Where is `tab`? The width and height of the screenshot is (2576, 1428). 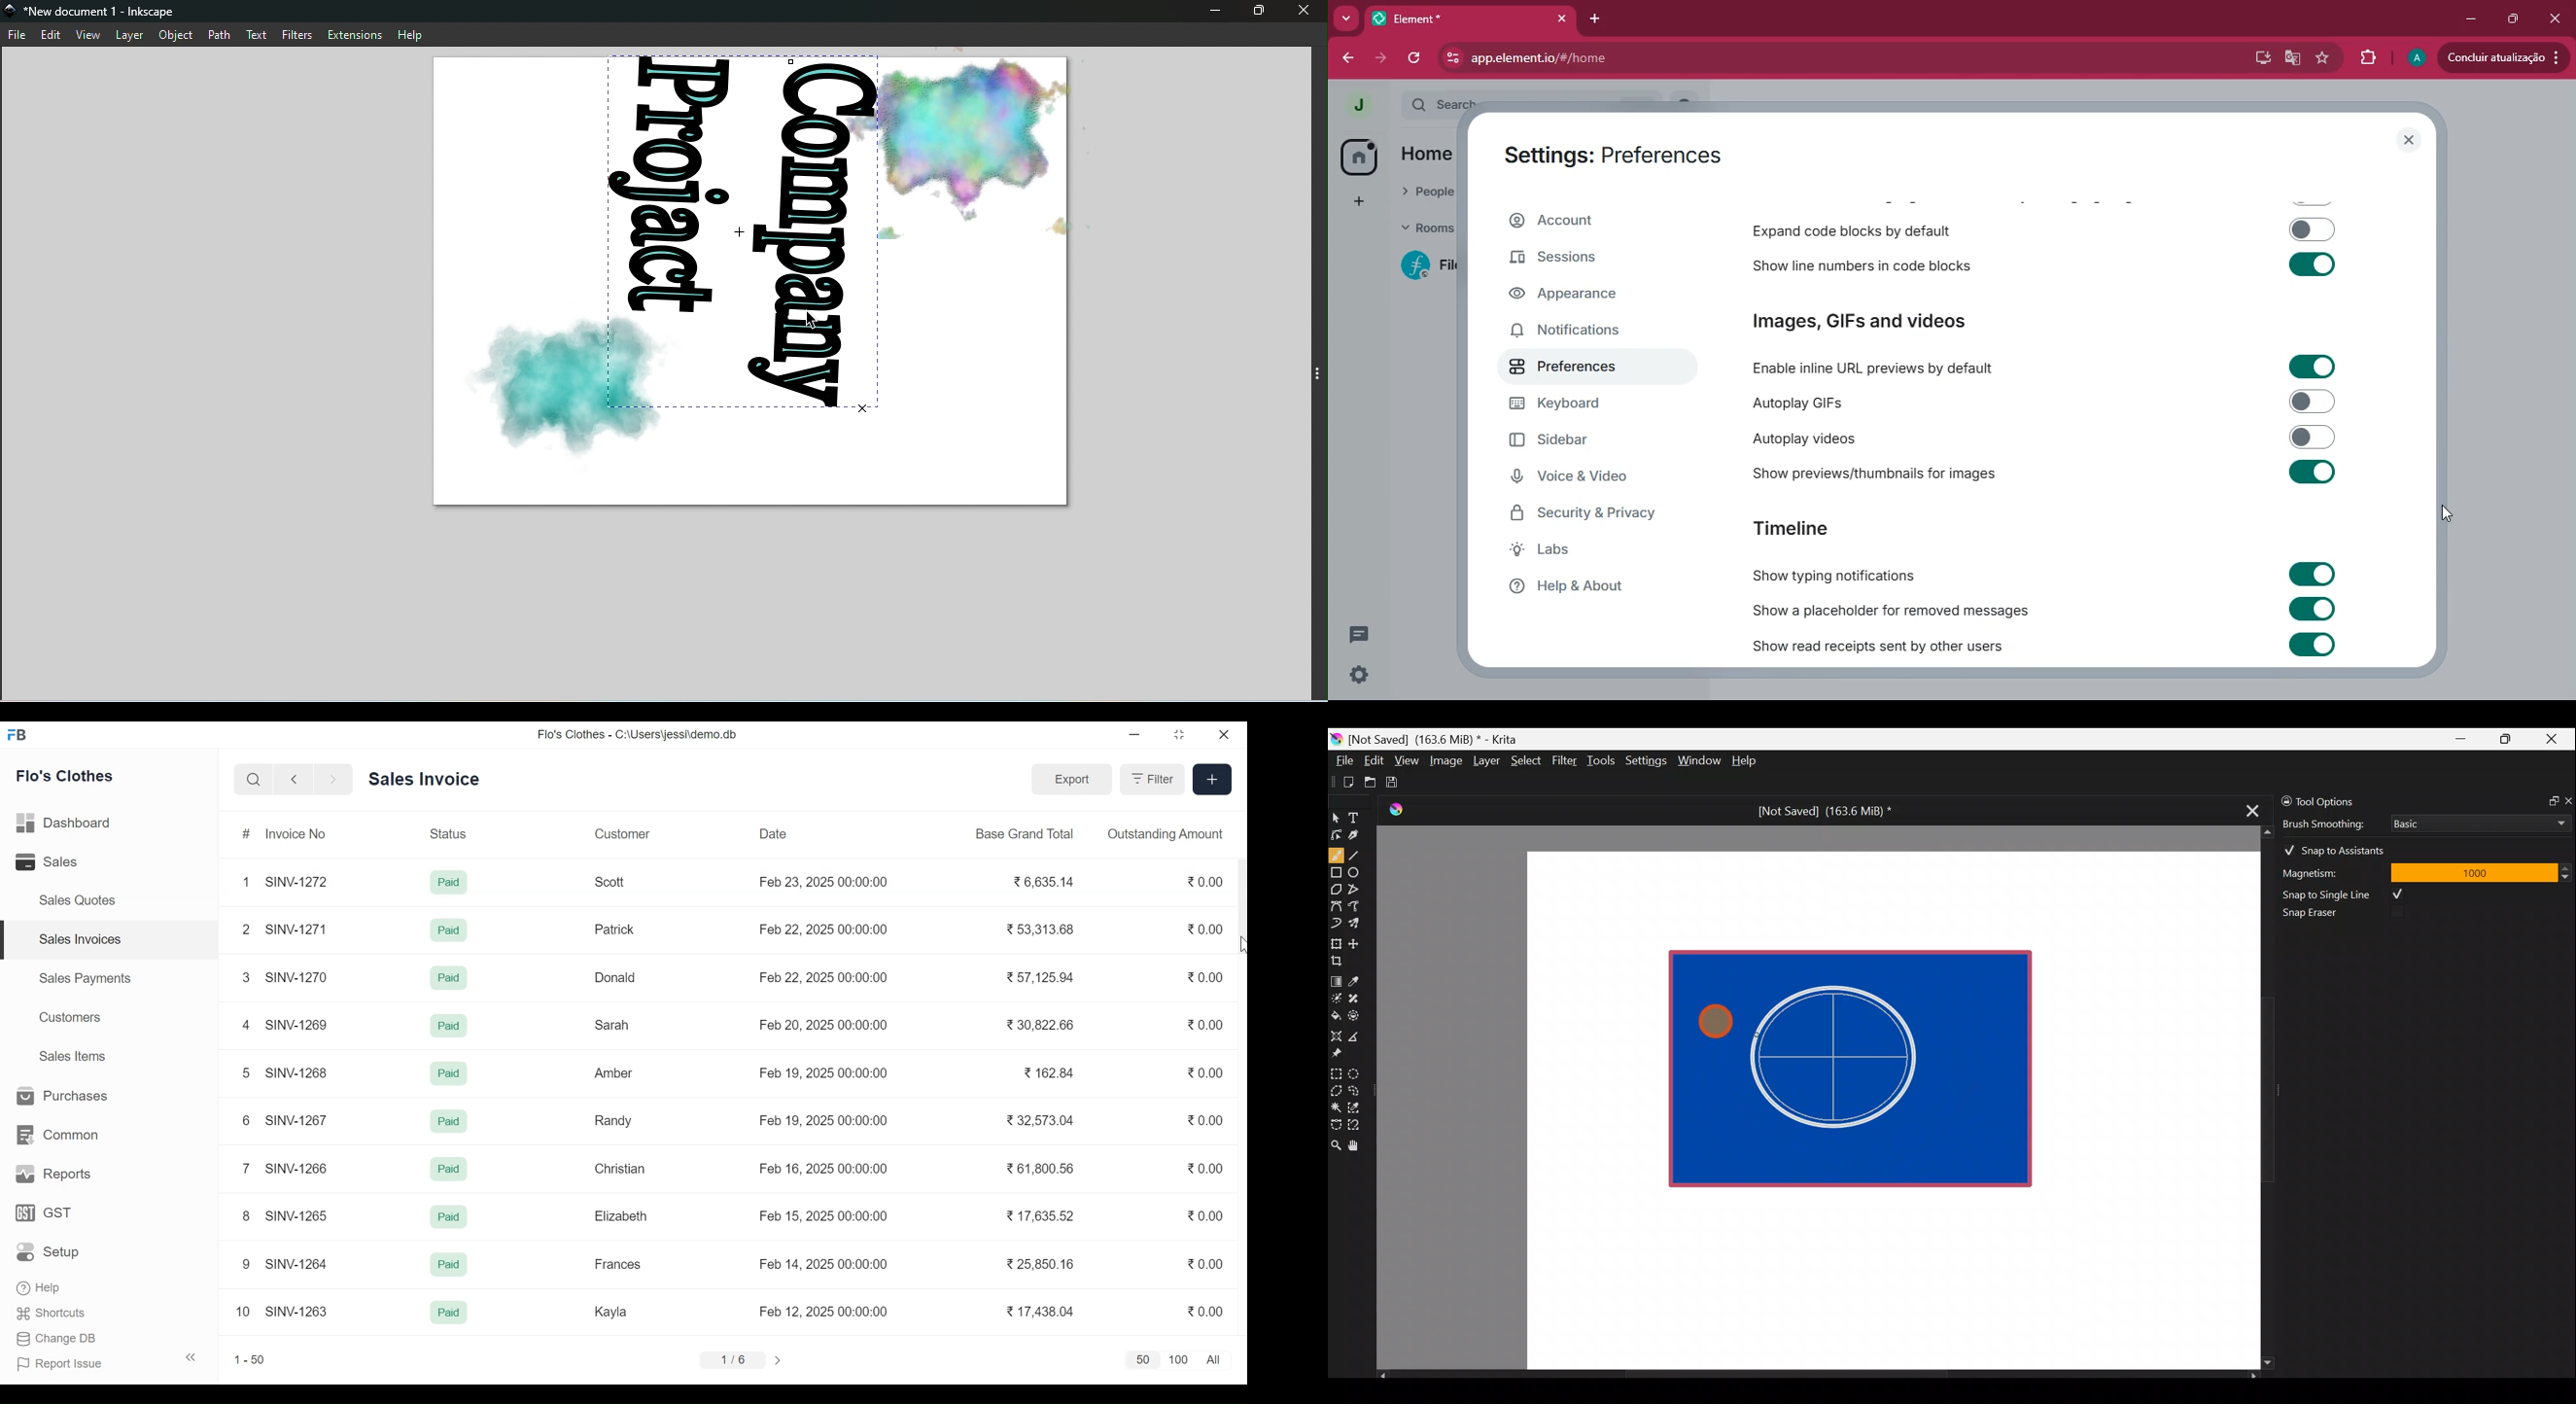 tab is located at coordinates (1450, 19).